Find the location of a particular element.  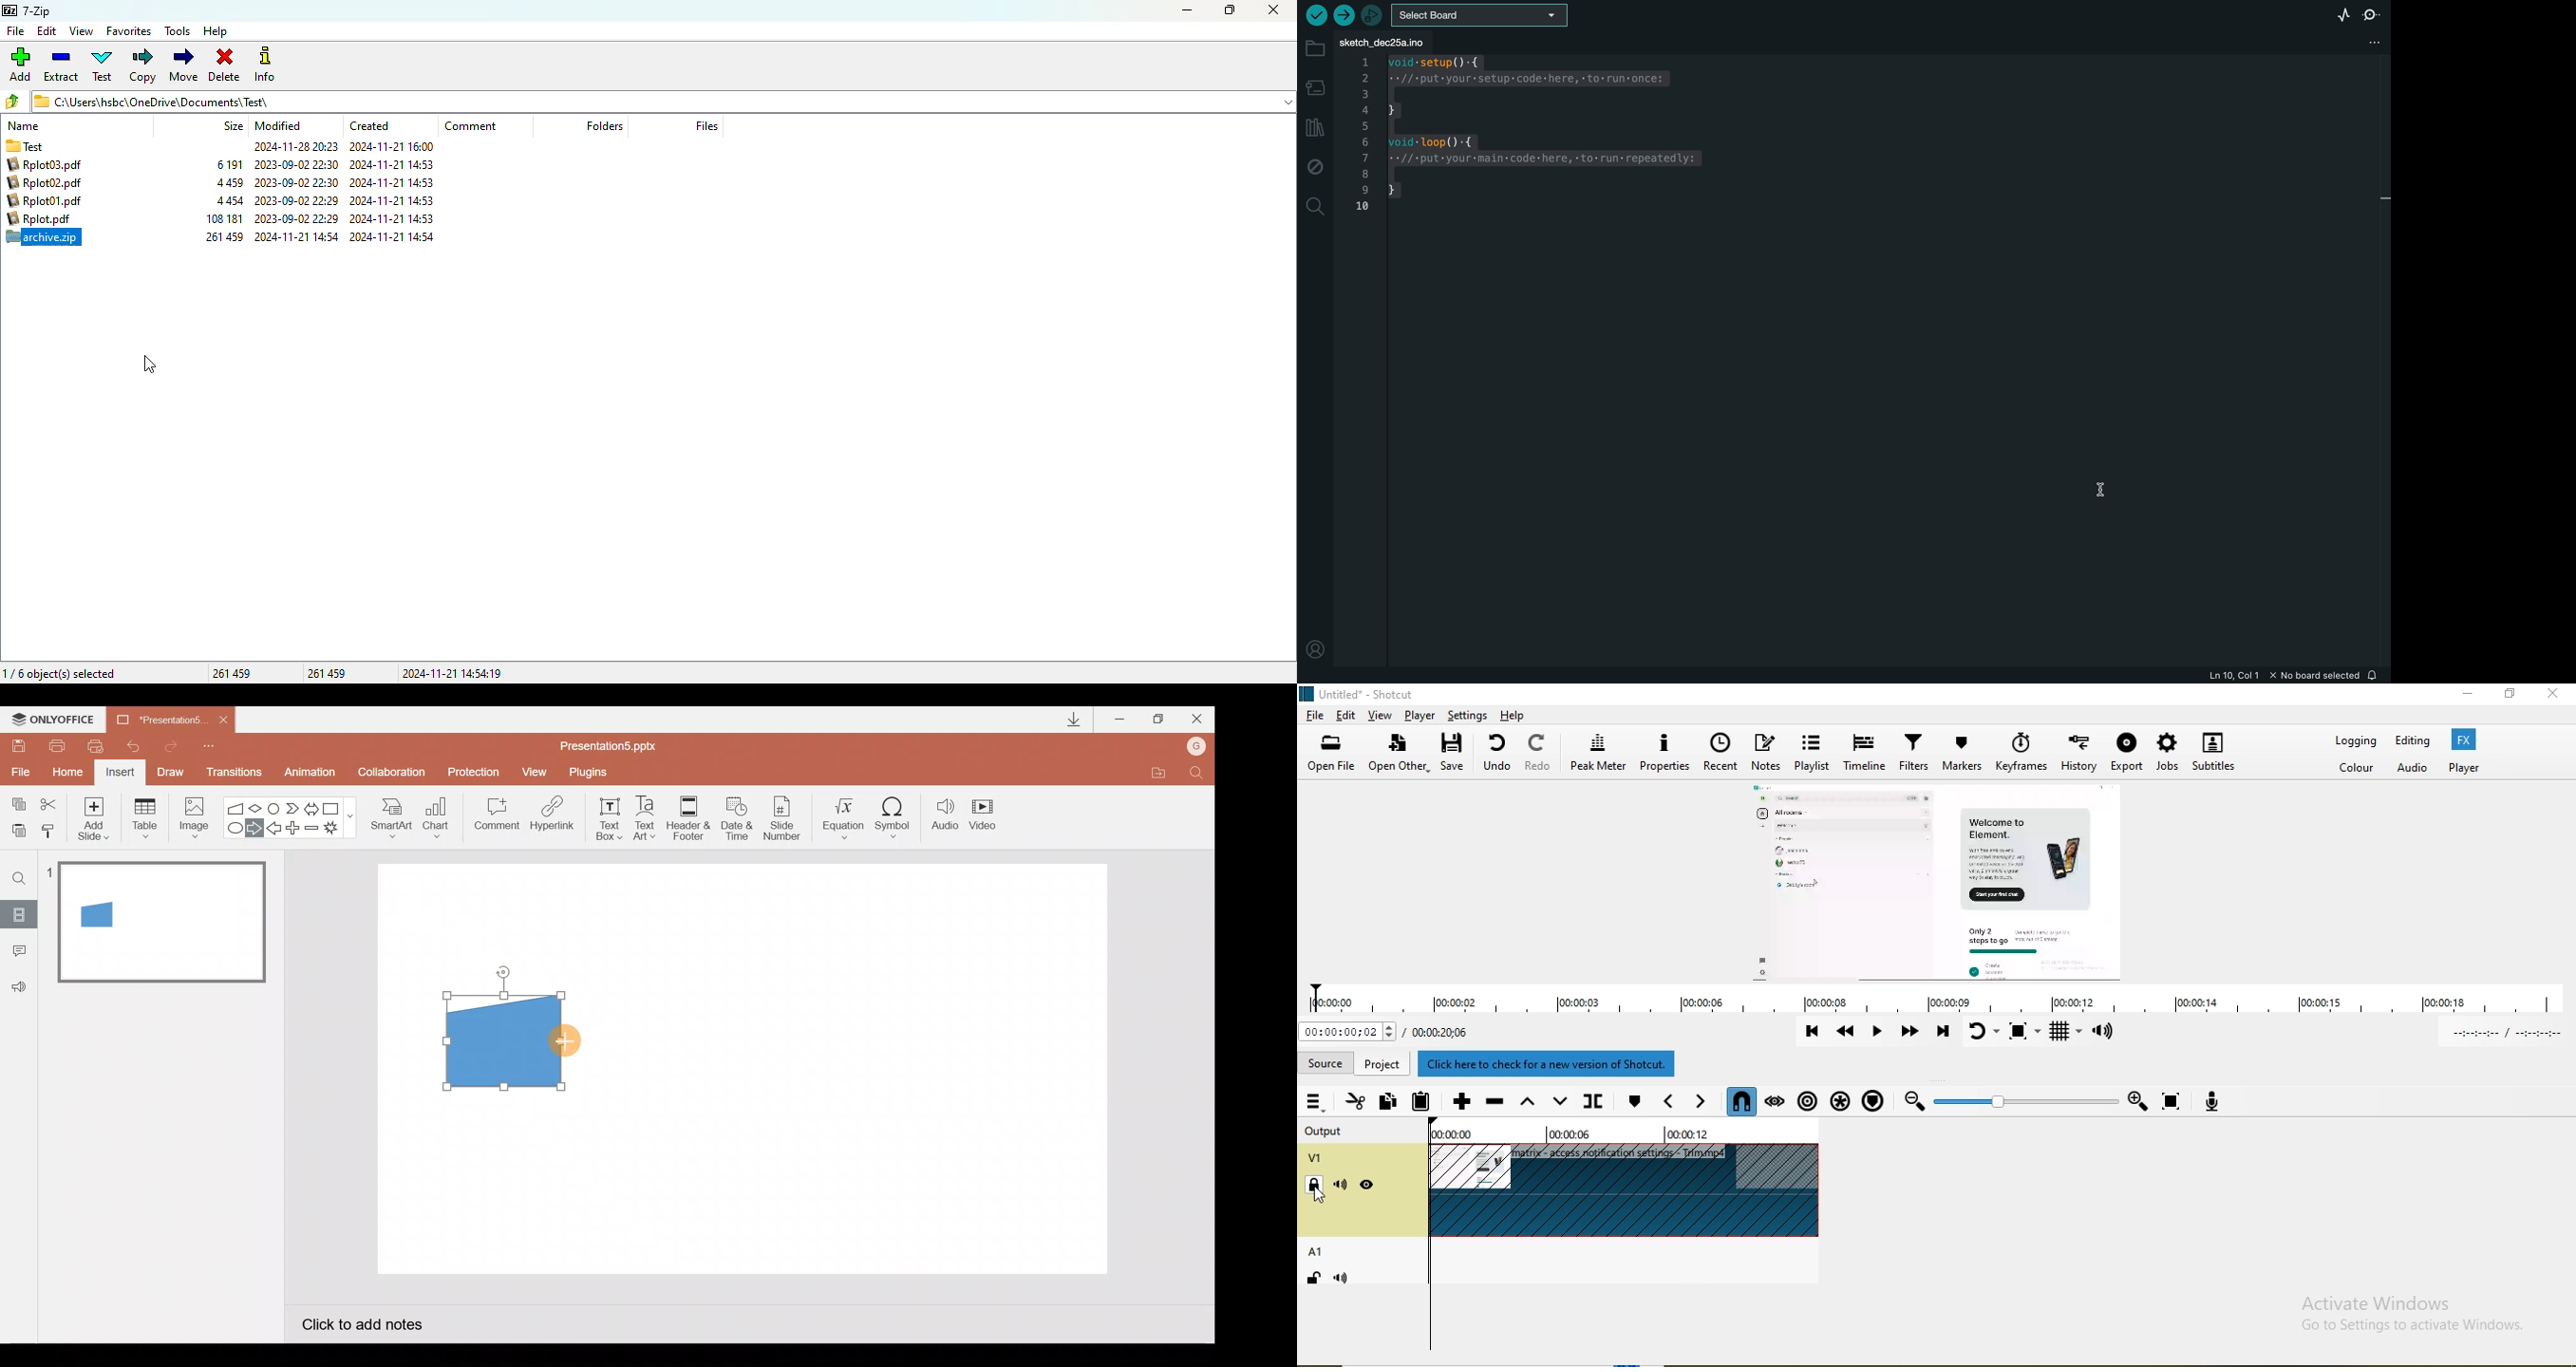

Properties is located at coordinates (1666, 754).